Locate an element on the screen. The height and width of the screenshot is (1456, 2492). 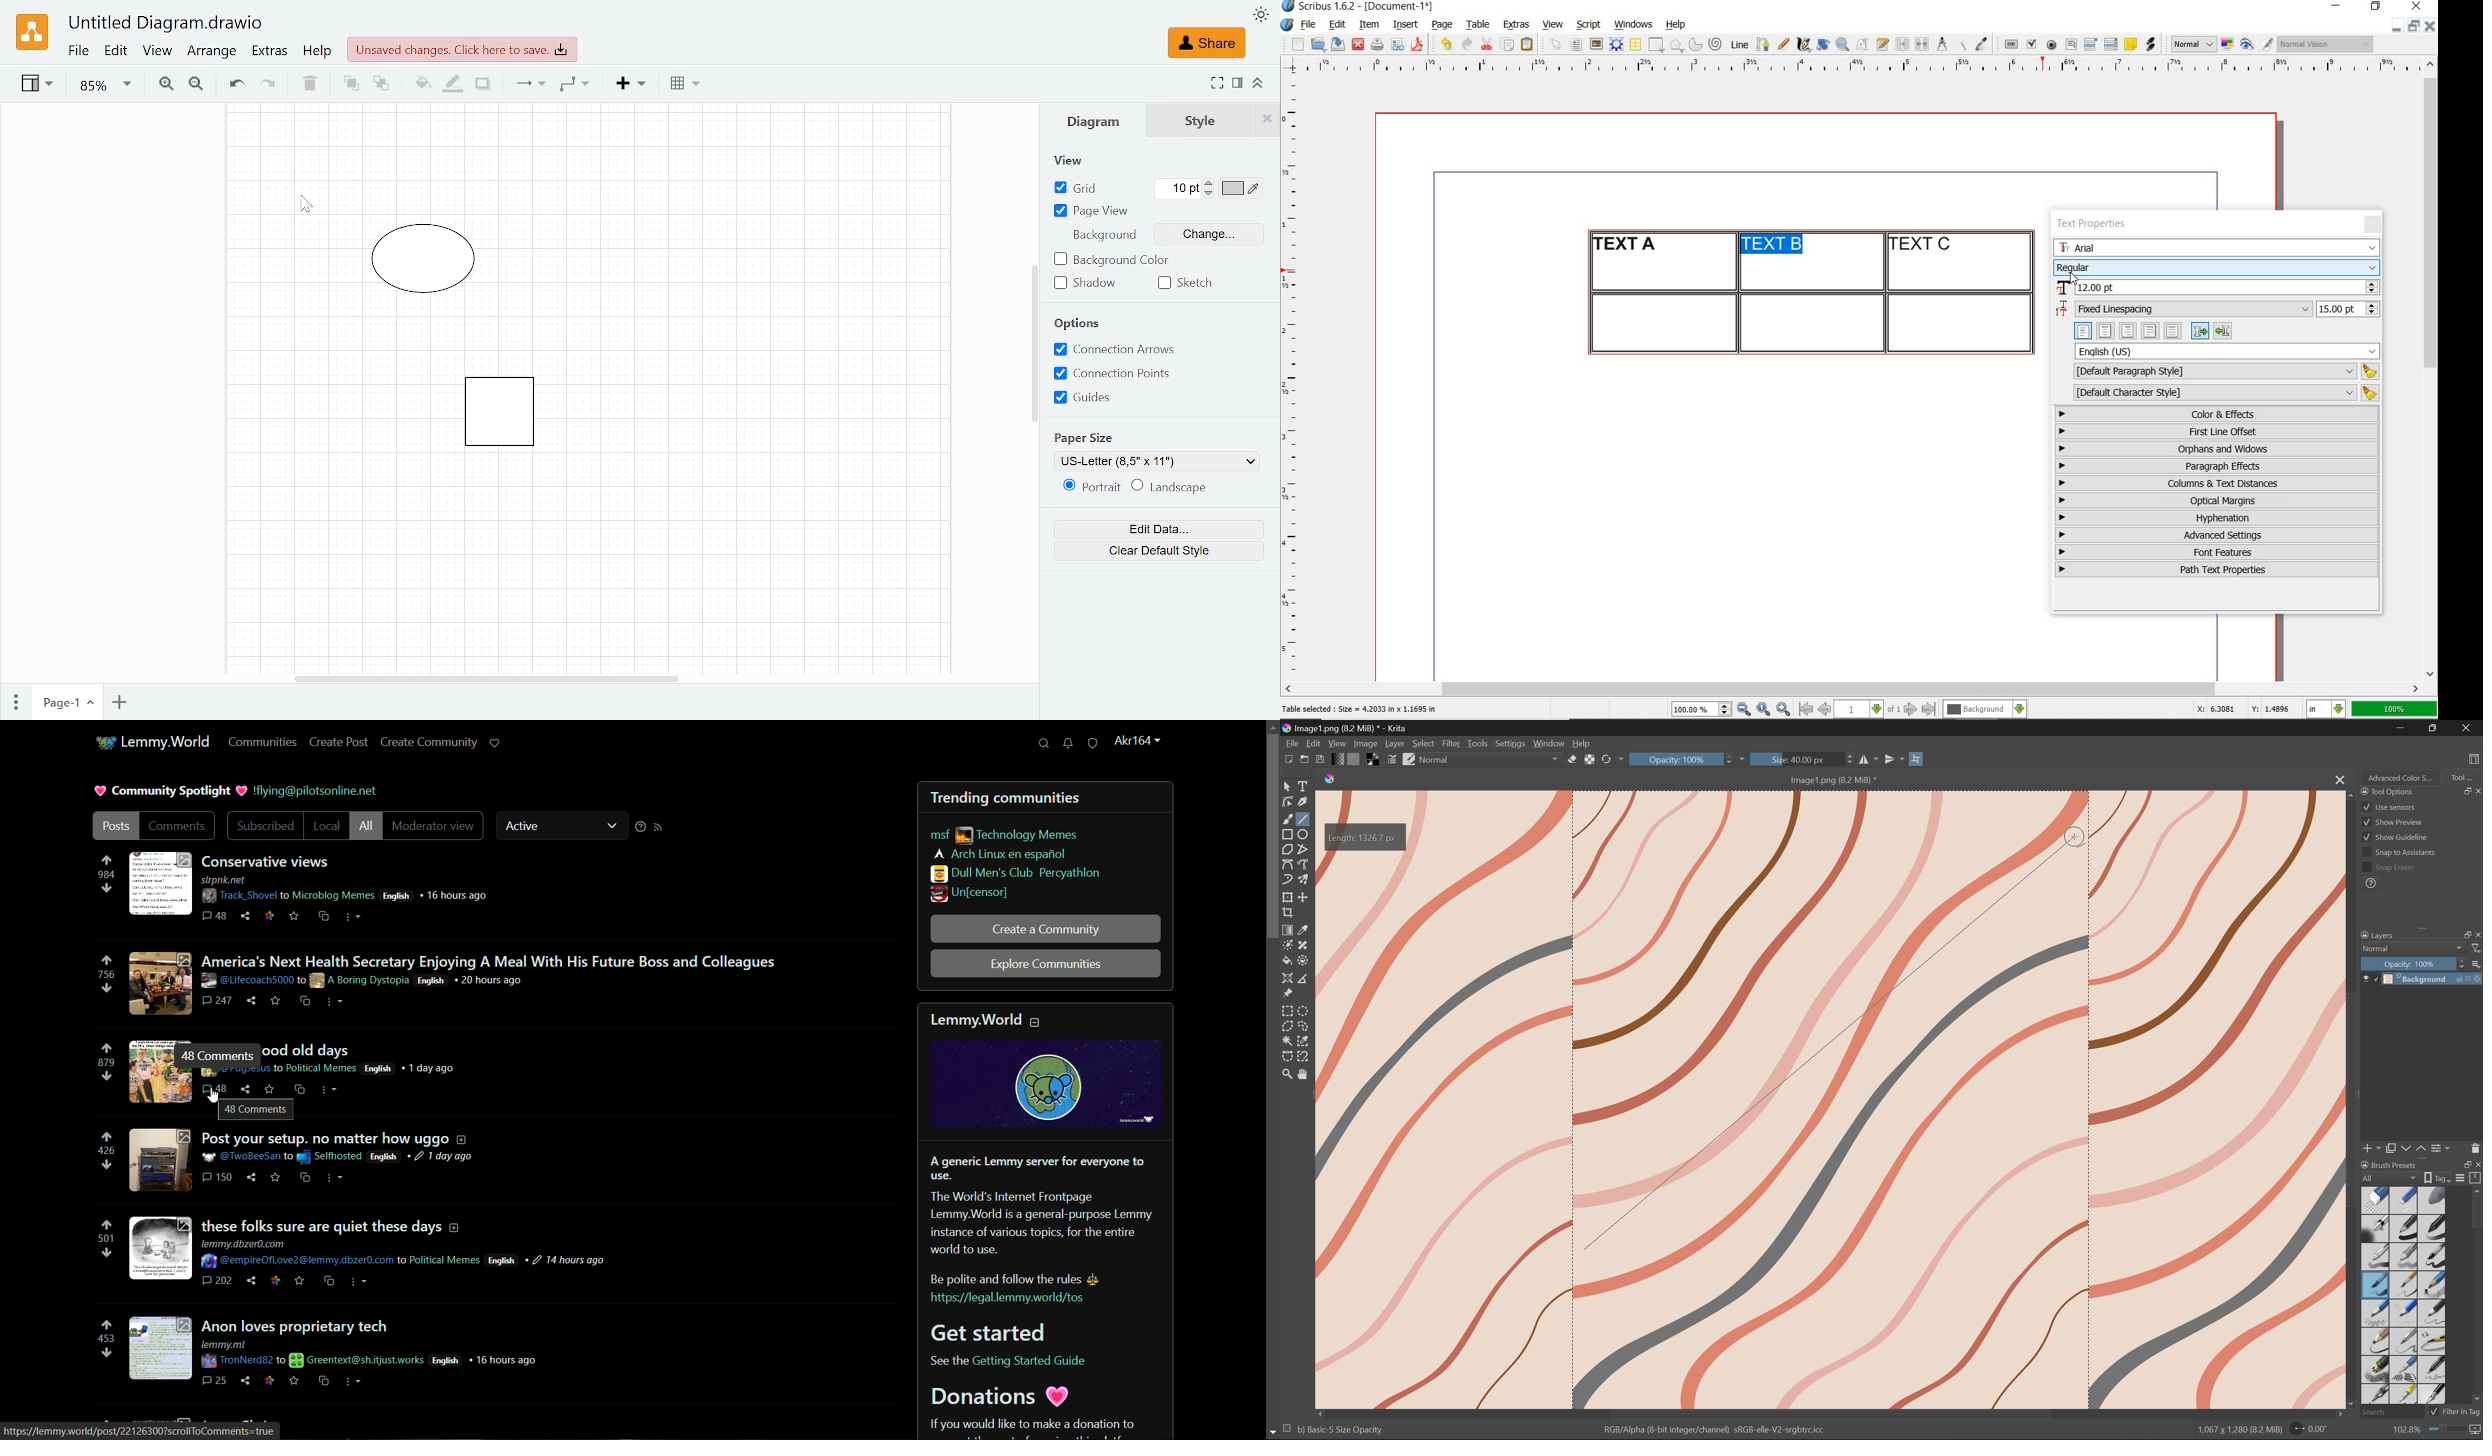
Style is located at coordinates (1267, 120).